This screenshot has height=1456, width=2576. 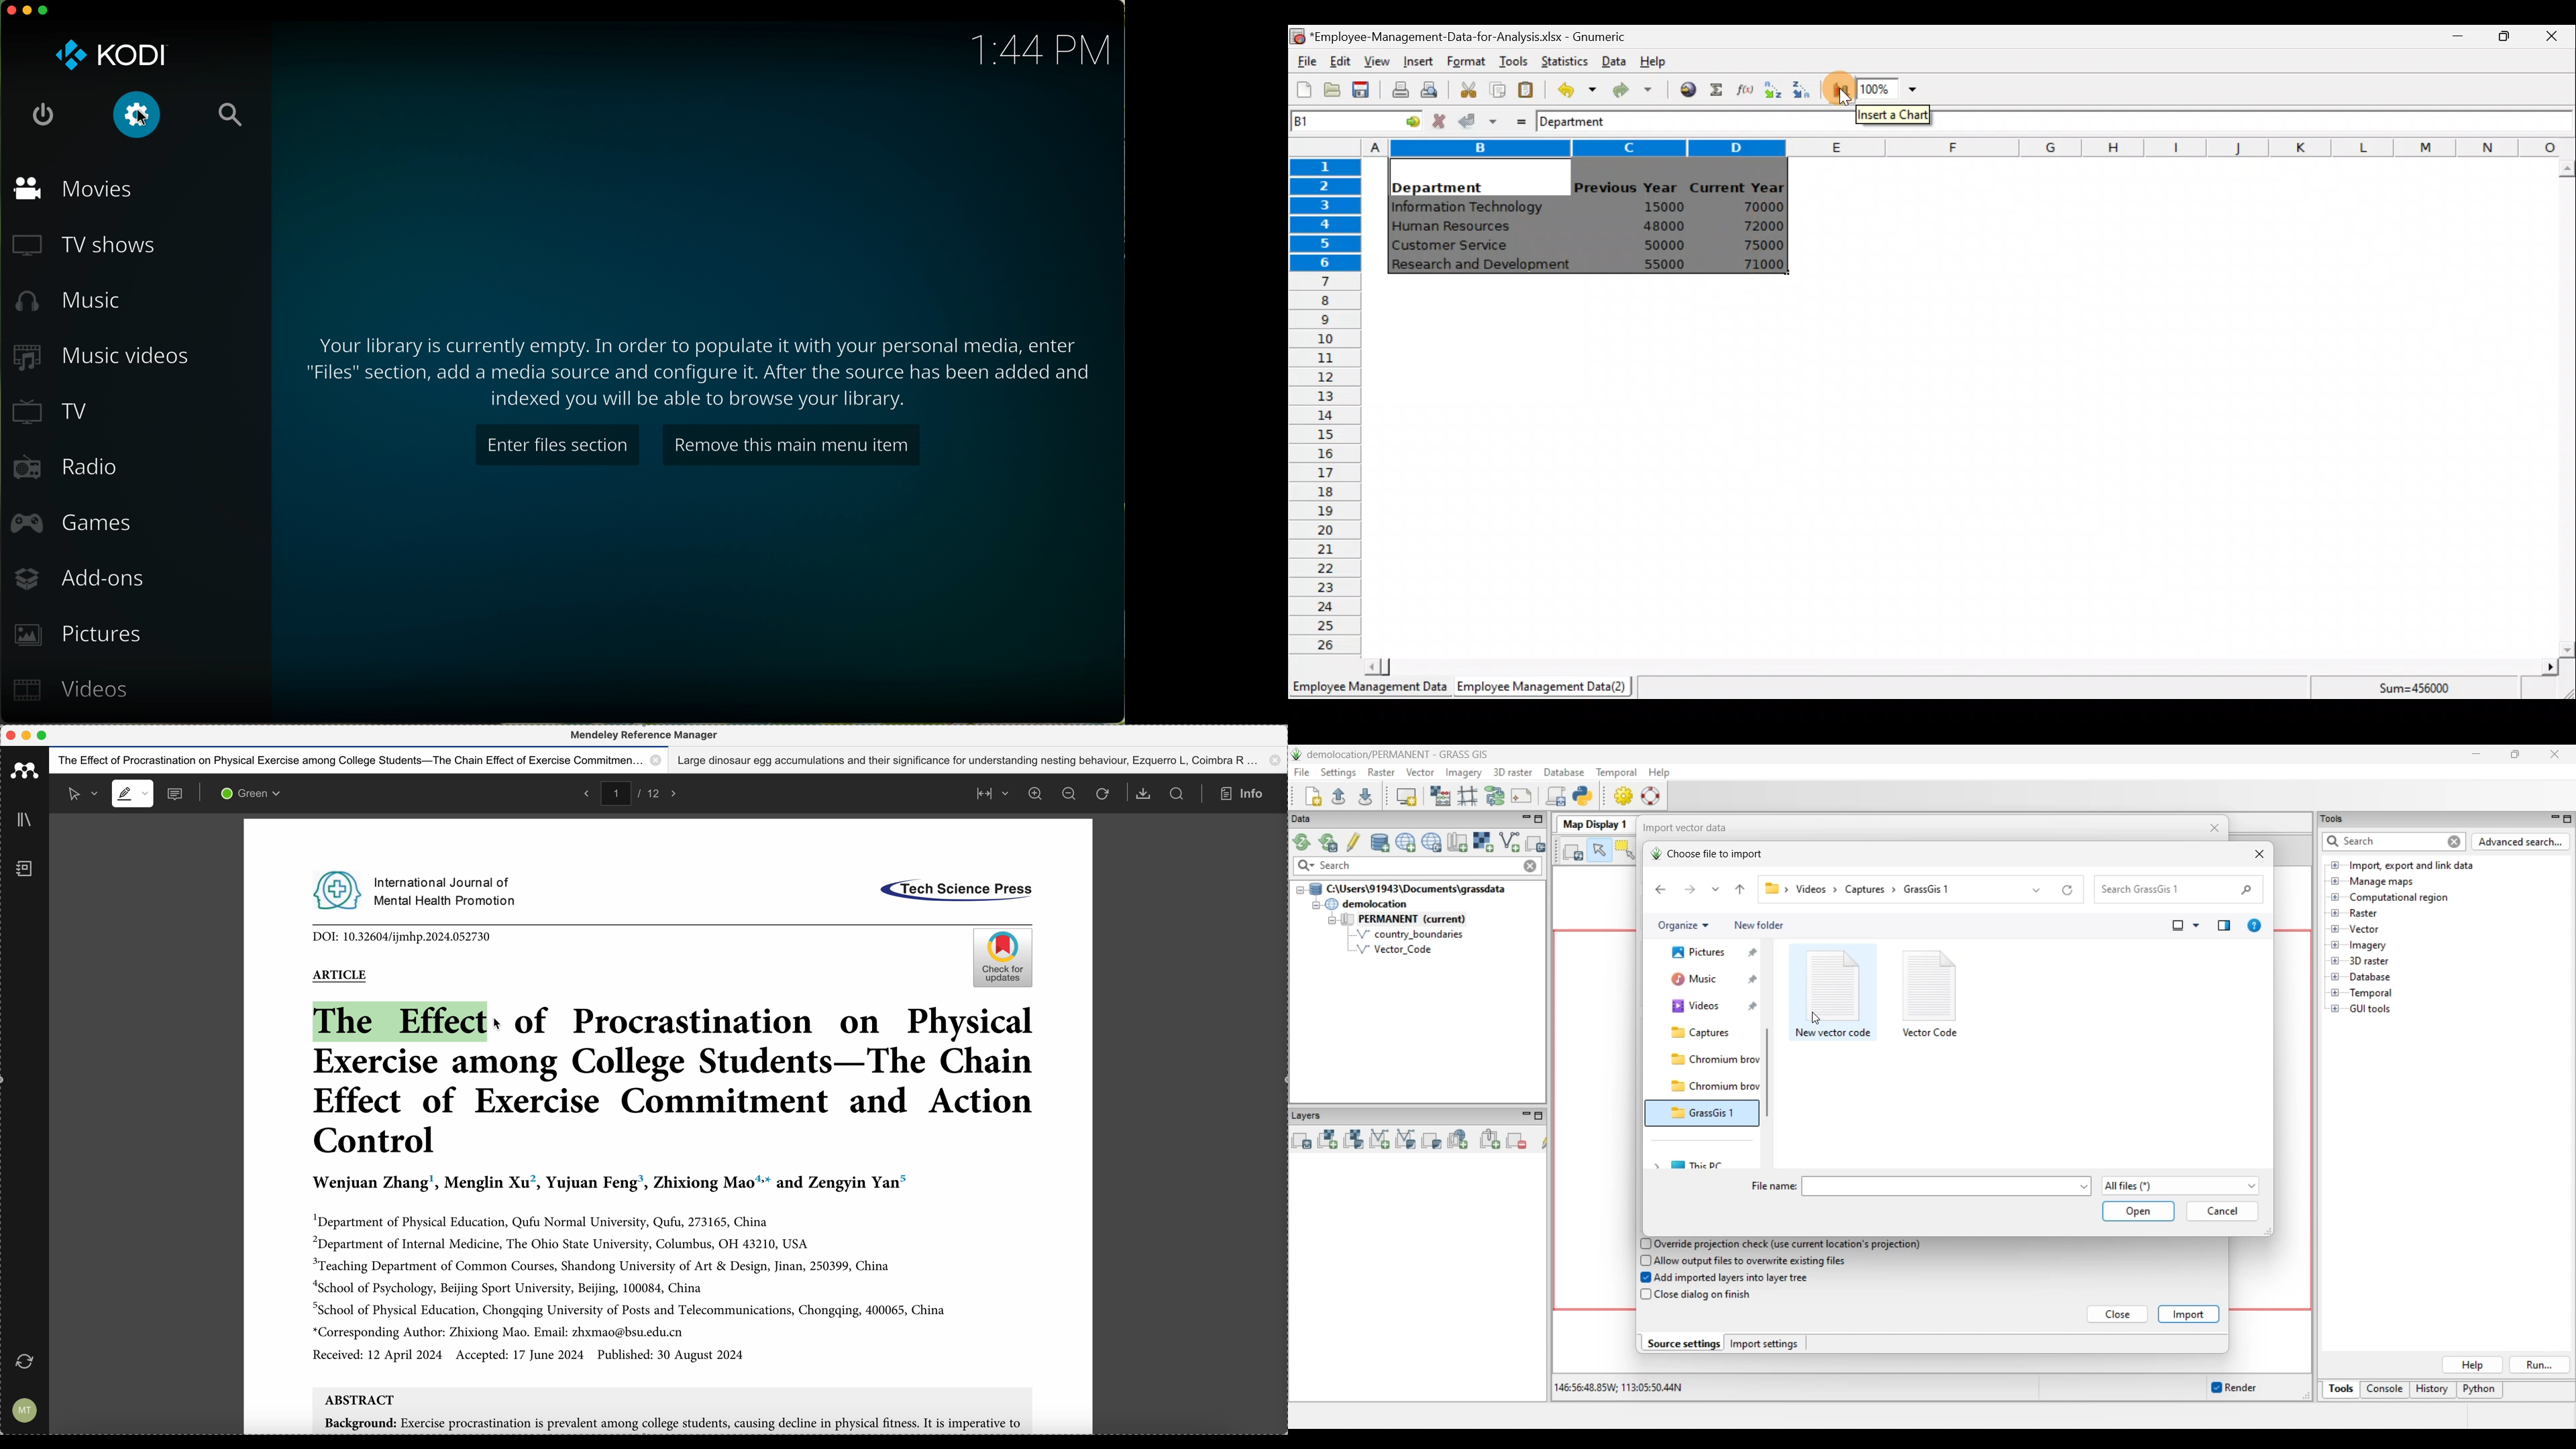 I want to click on Sum into the current cell, so click(x=1714, y=89).